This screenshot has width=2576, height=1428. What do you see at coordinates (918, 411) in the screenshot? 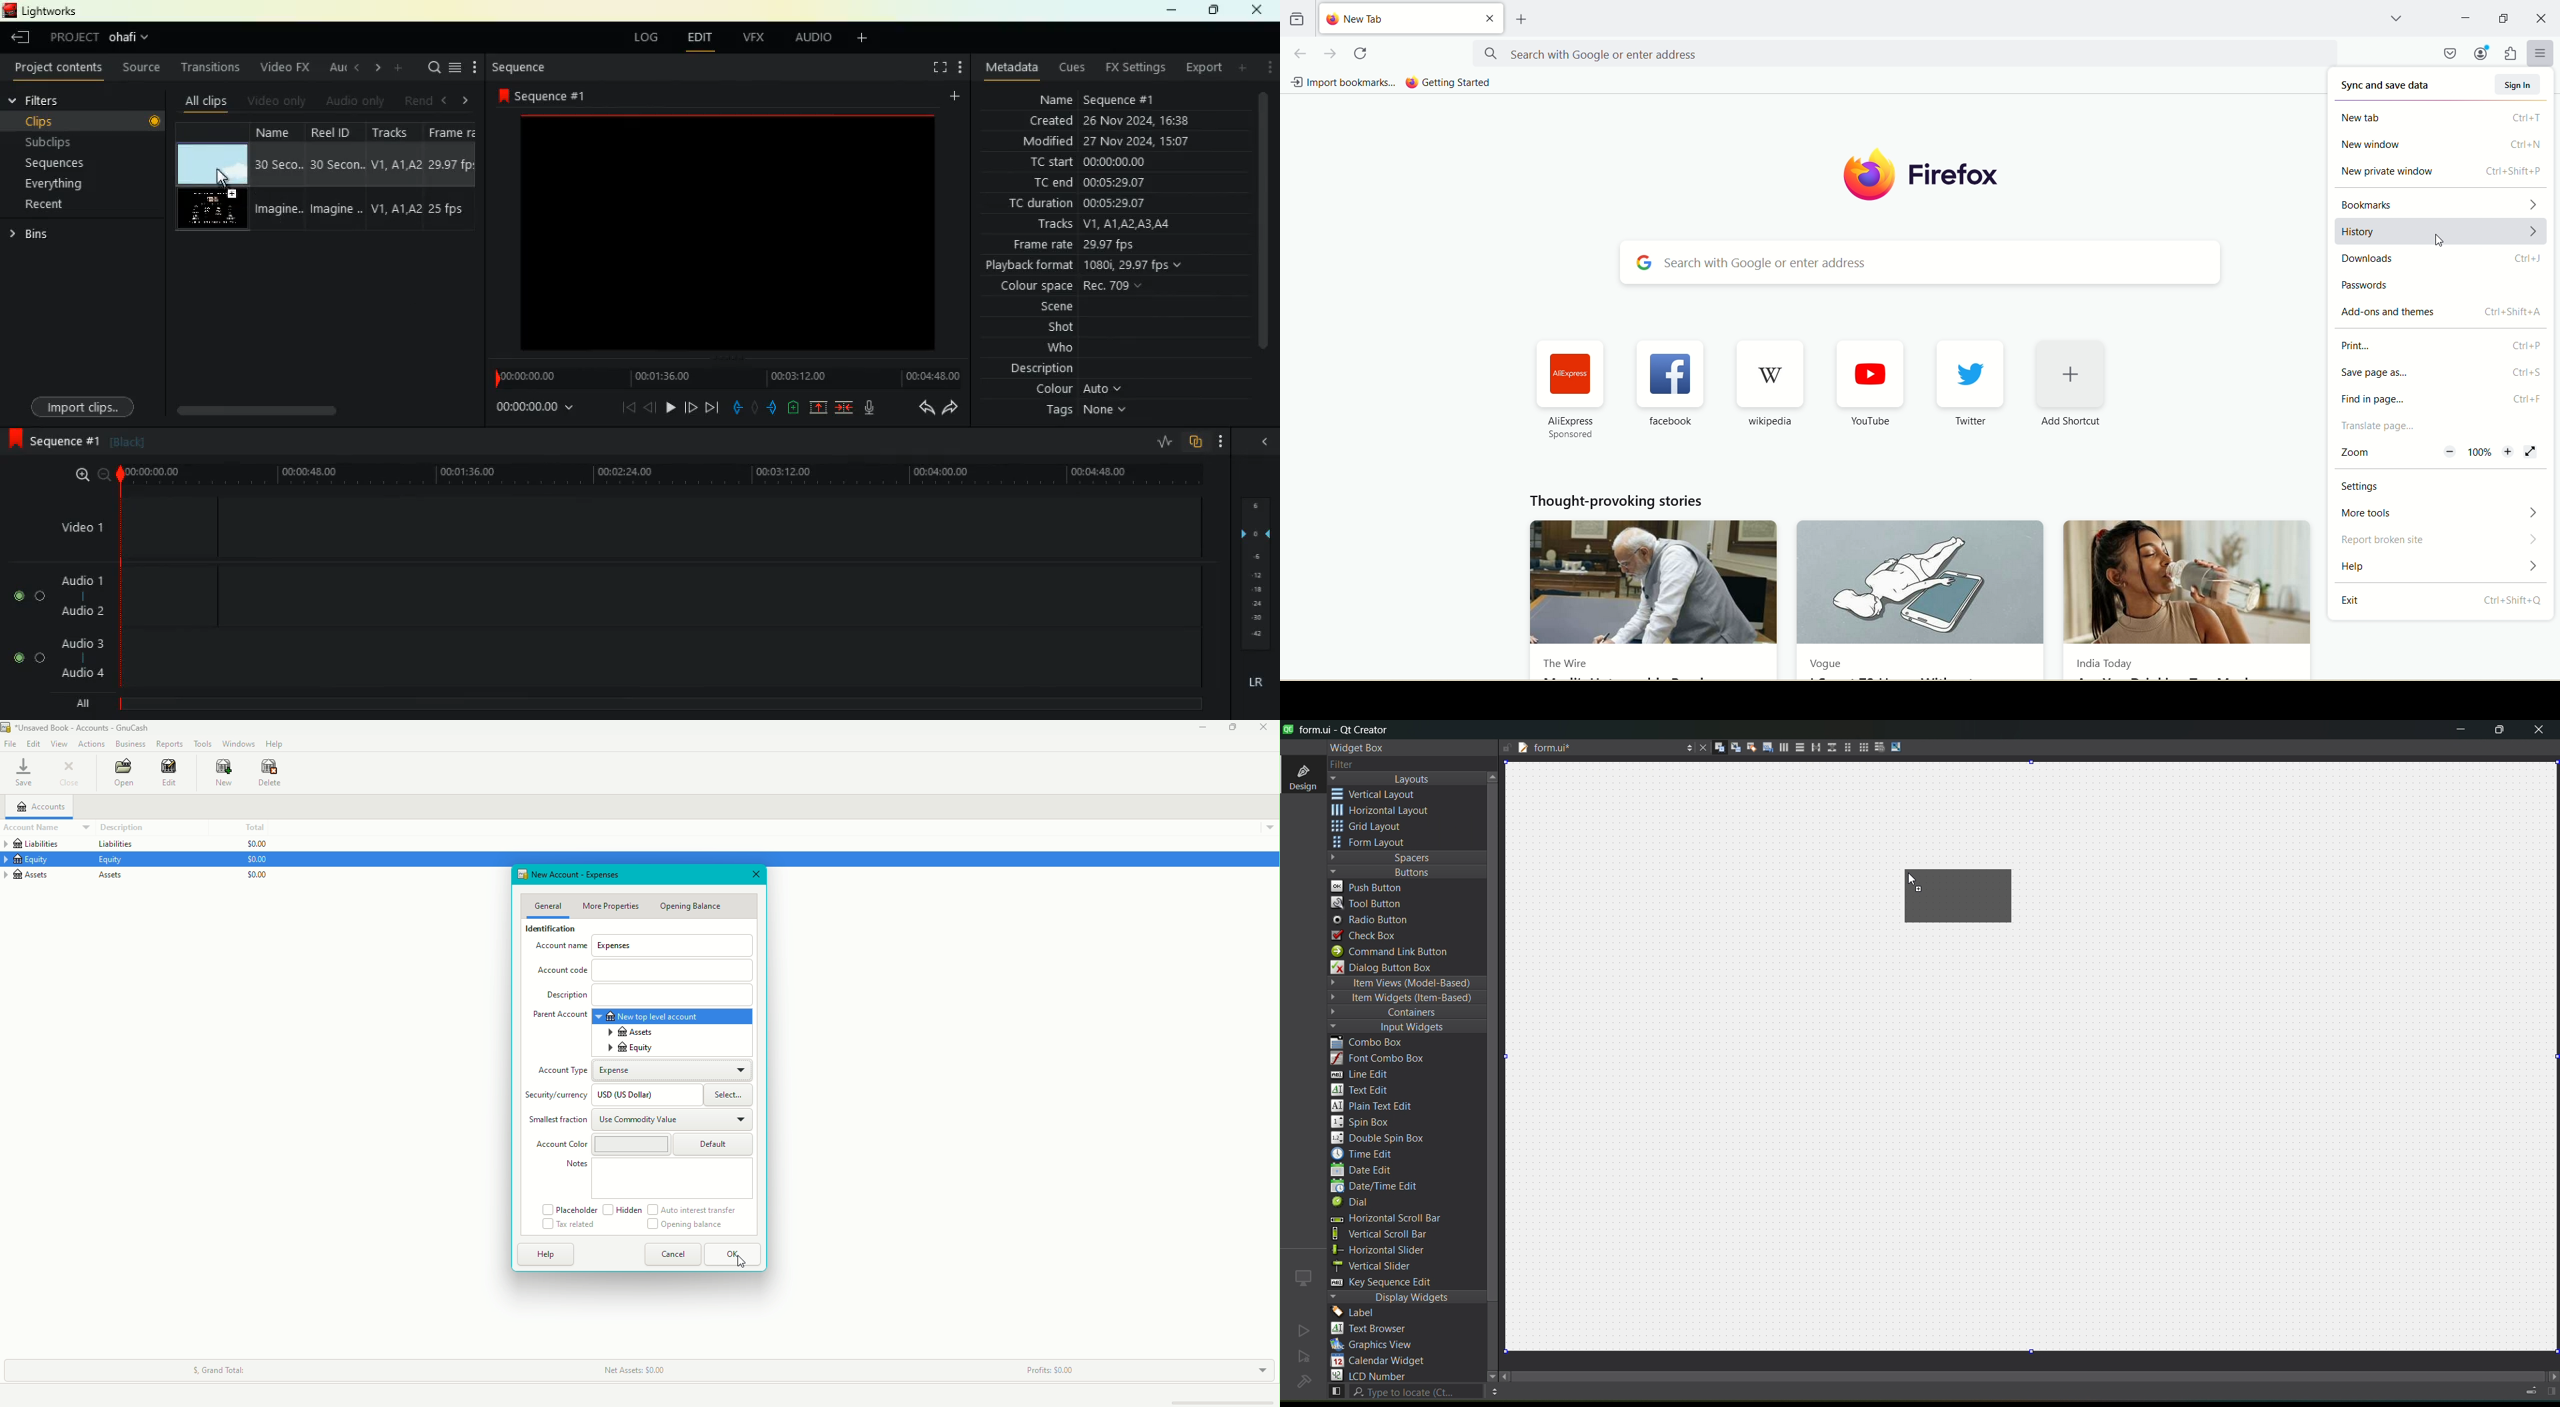
I see `back` at bounding box center [918, 411].